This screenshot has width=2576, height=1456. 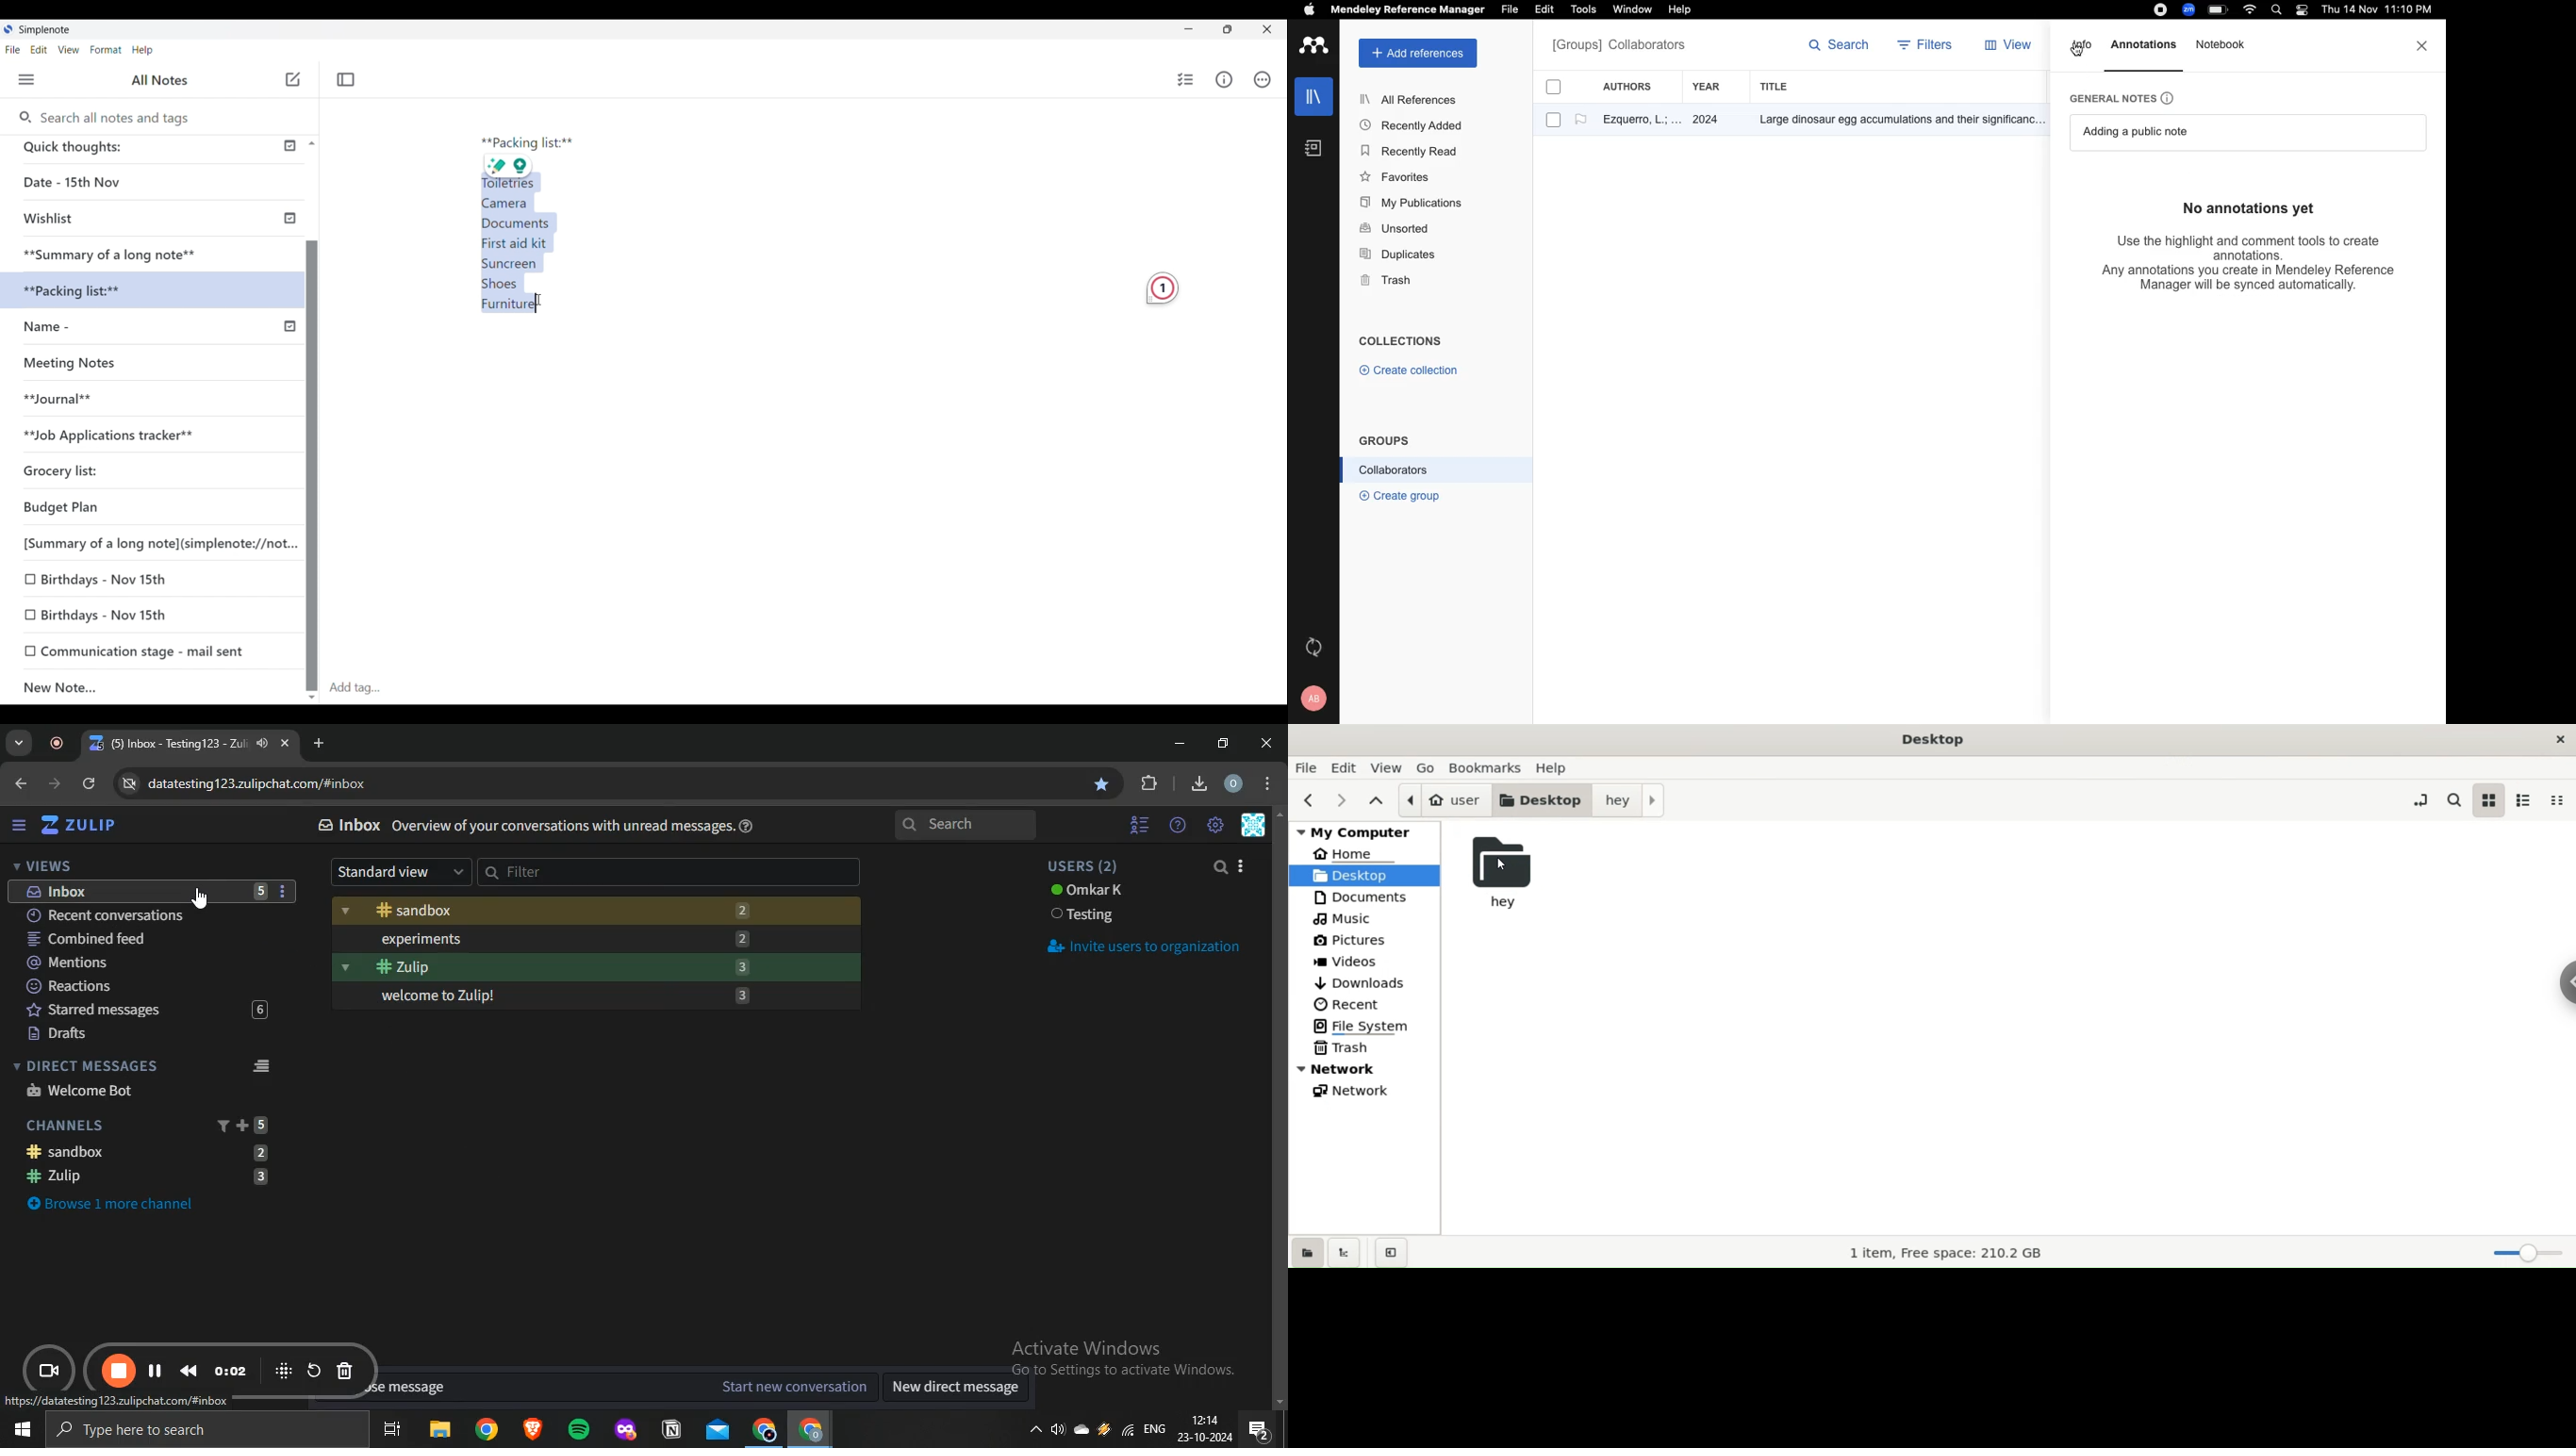 What do you see at coordinates (524, 166) in the screenshot?
I see `idea` at bounding box center [524, 166].